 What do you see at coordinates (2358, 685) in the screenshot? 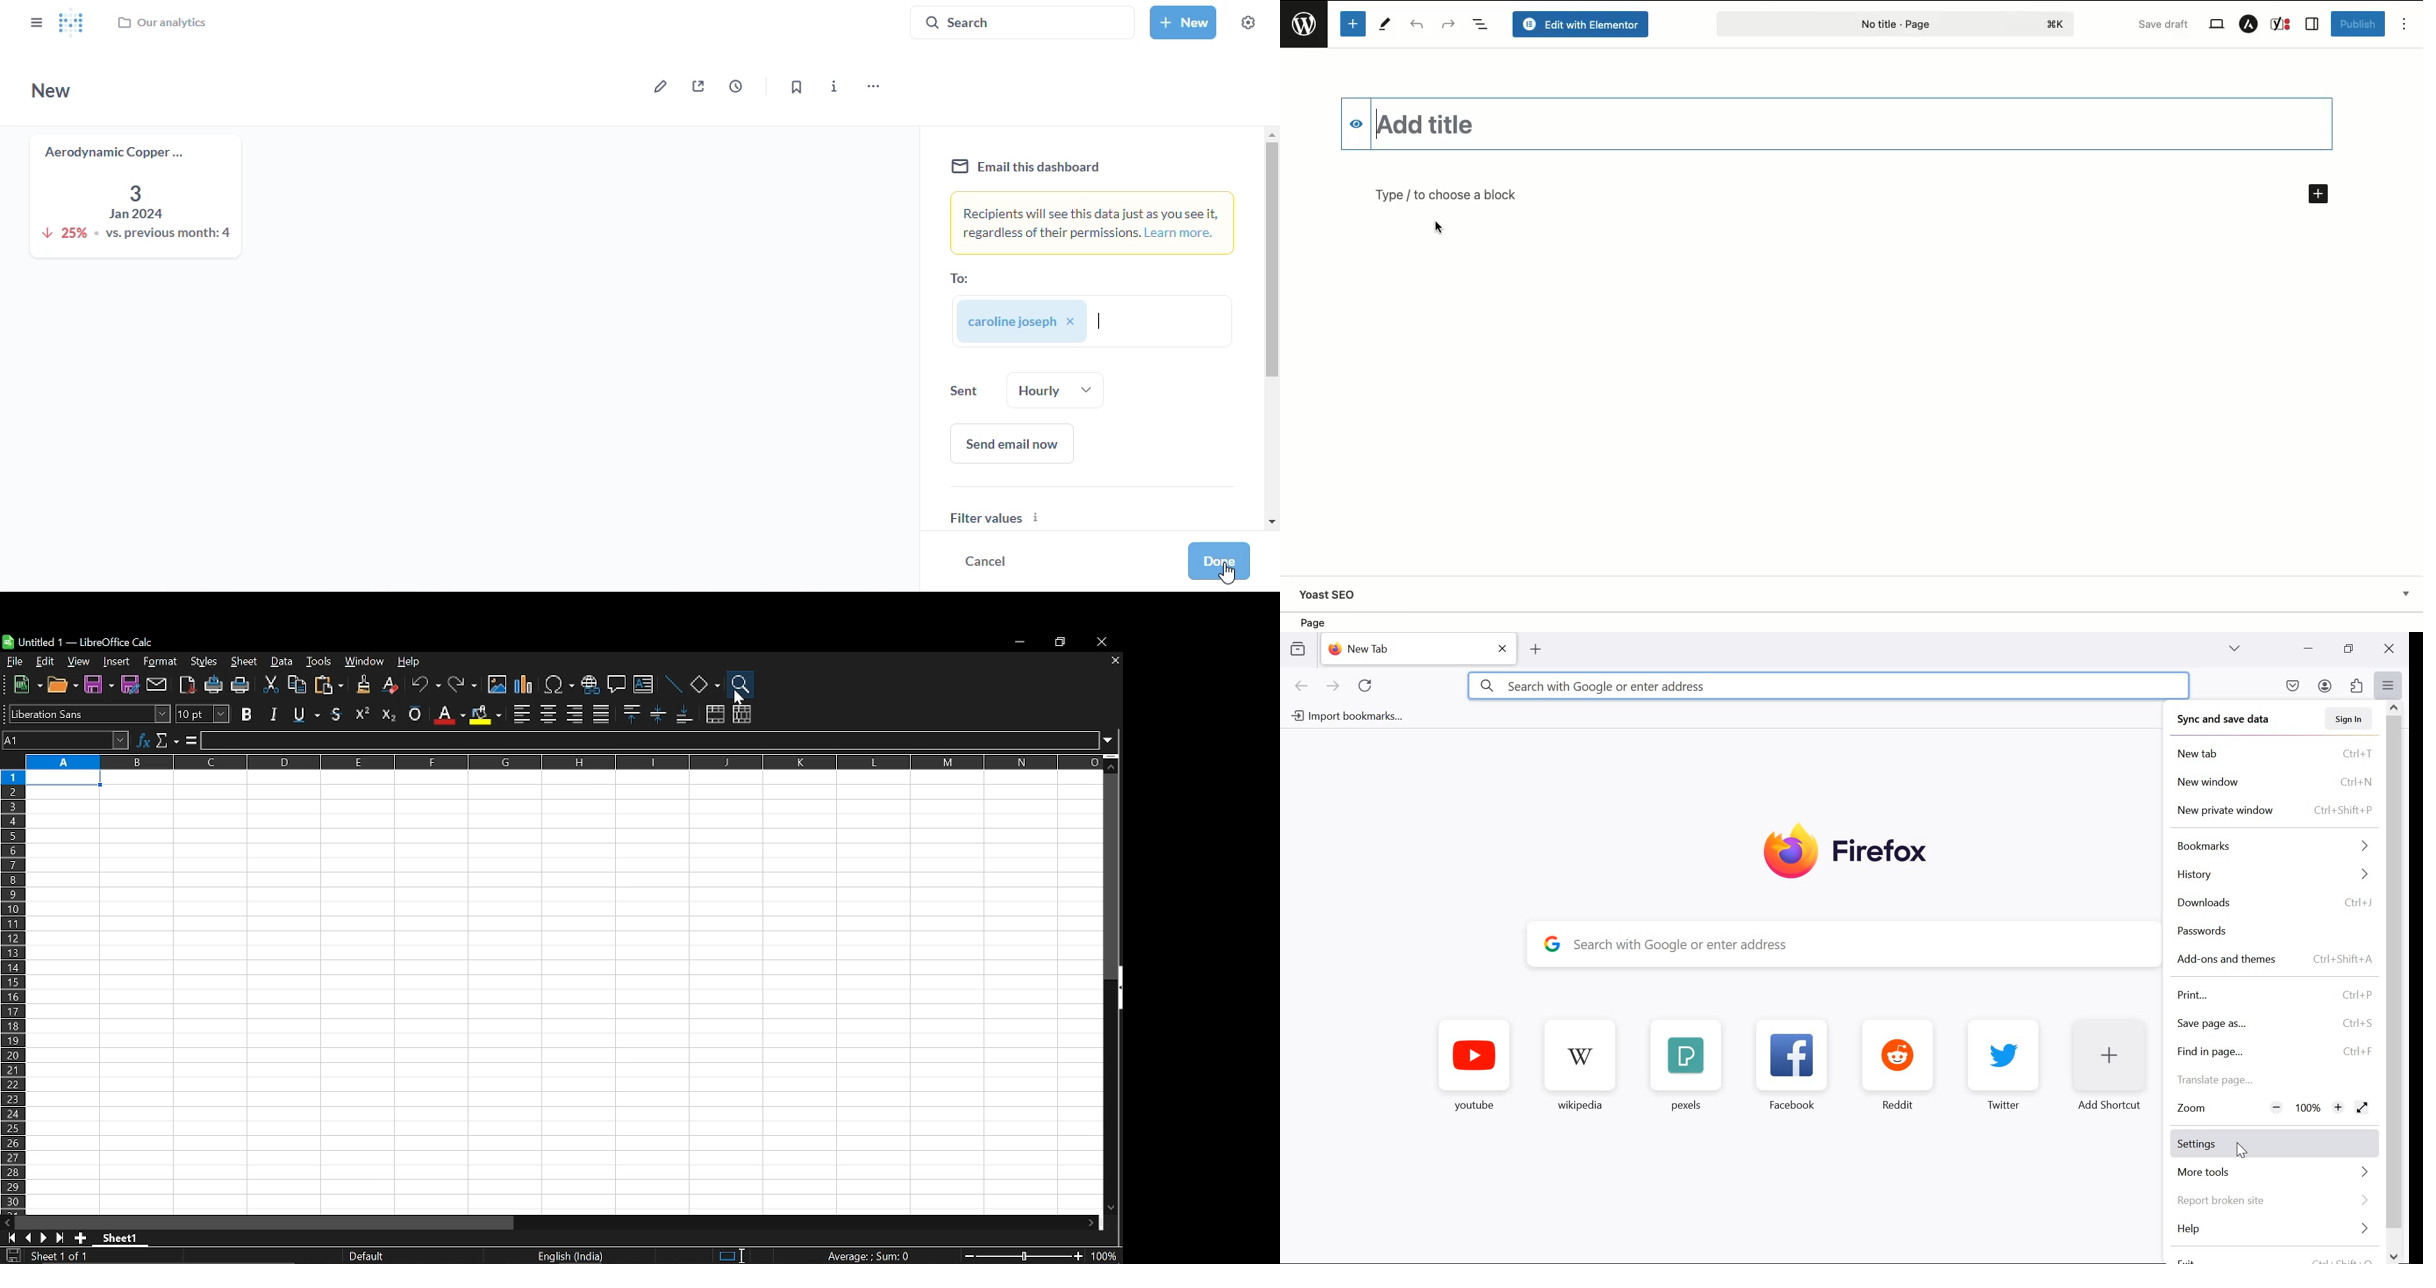
I see `extensions` at bounding box center [2358, 685].